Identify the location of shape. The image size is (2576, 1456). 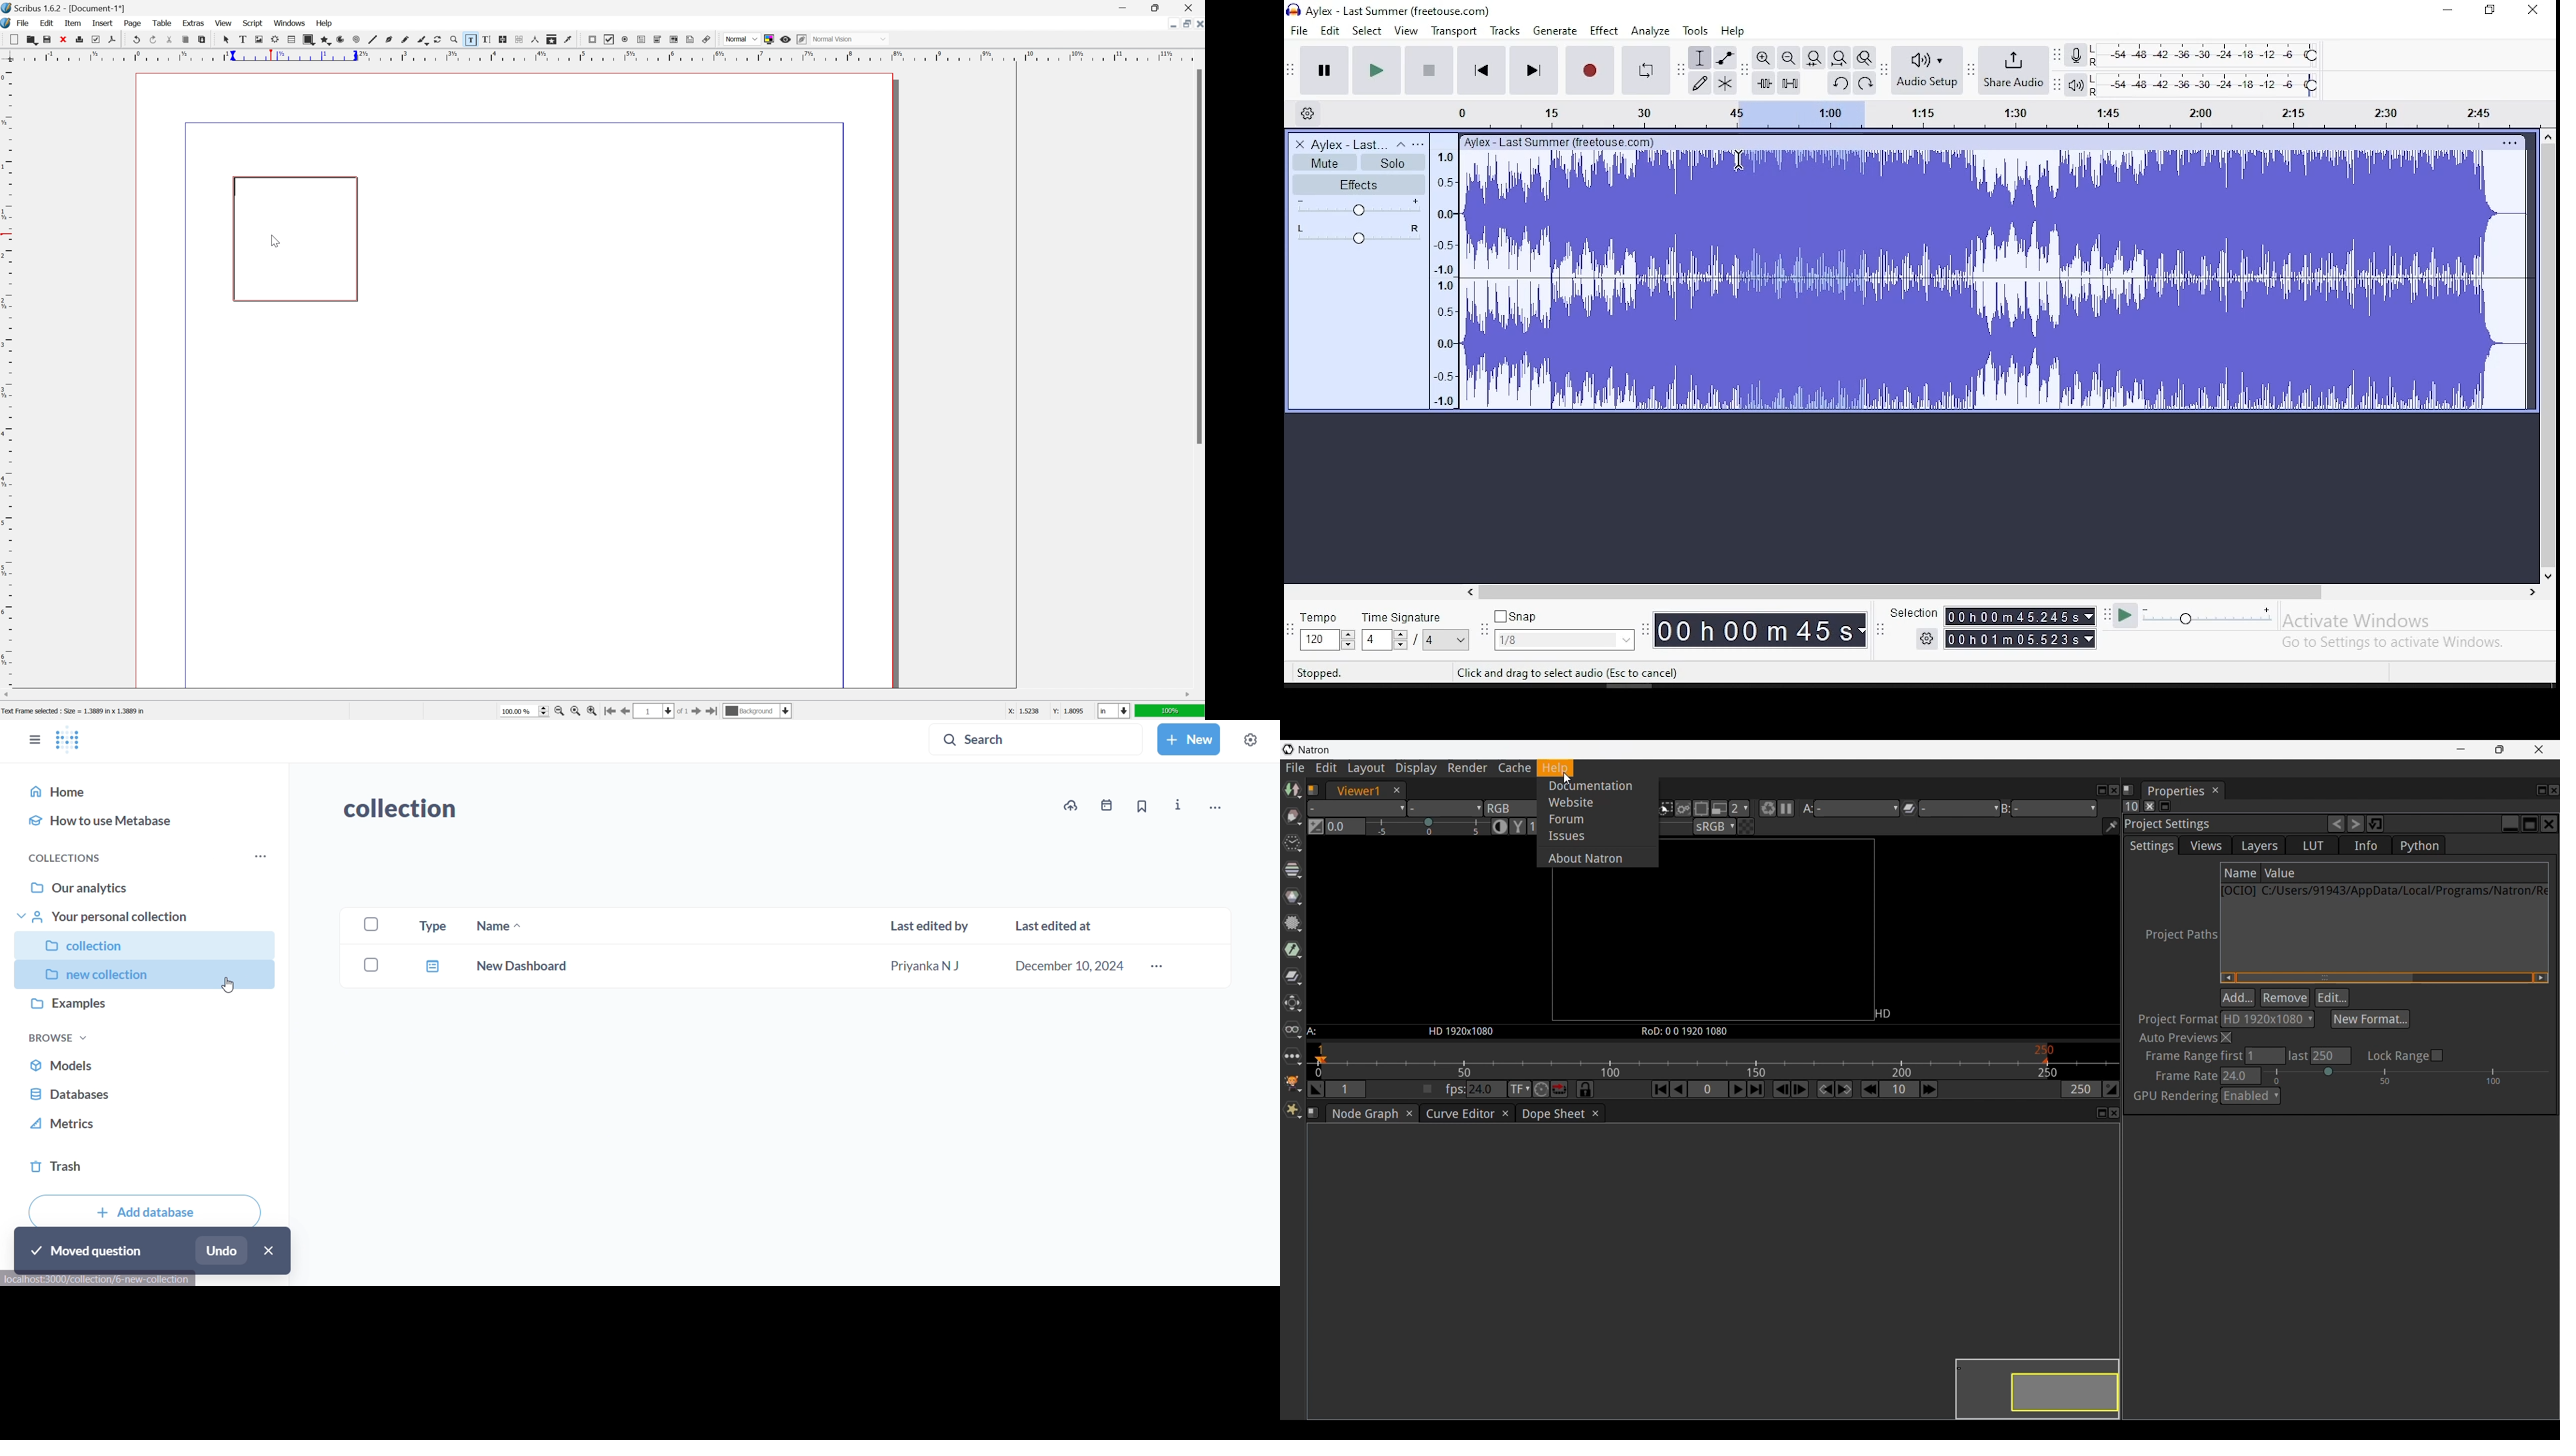
(309, 40).